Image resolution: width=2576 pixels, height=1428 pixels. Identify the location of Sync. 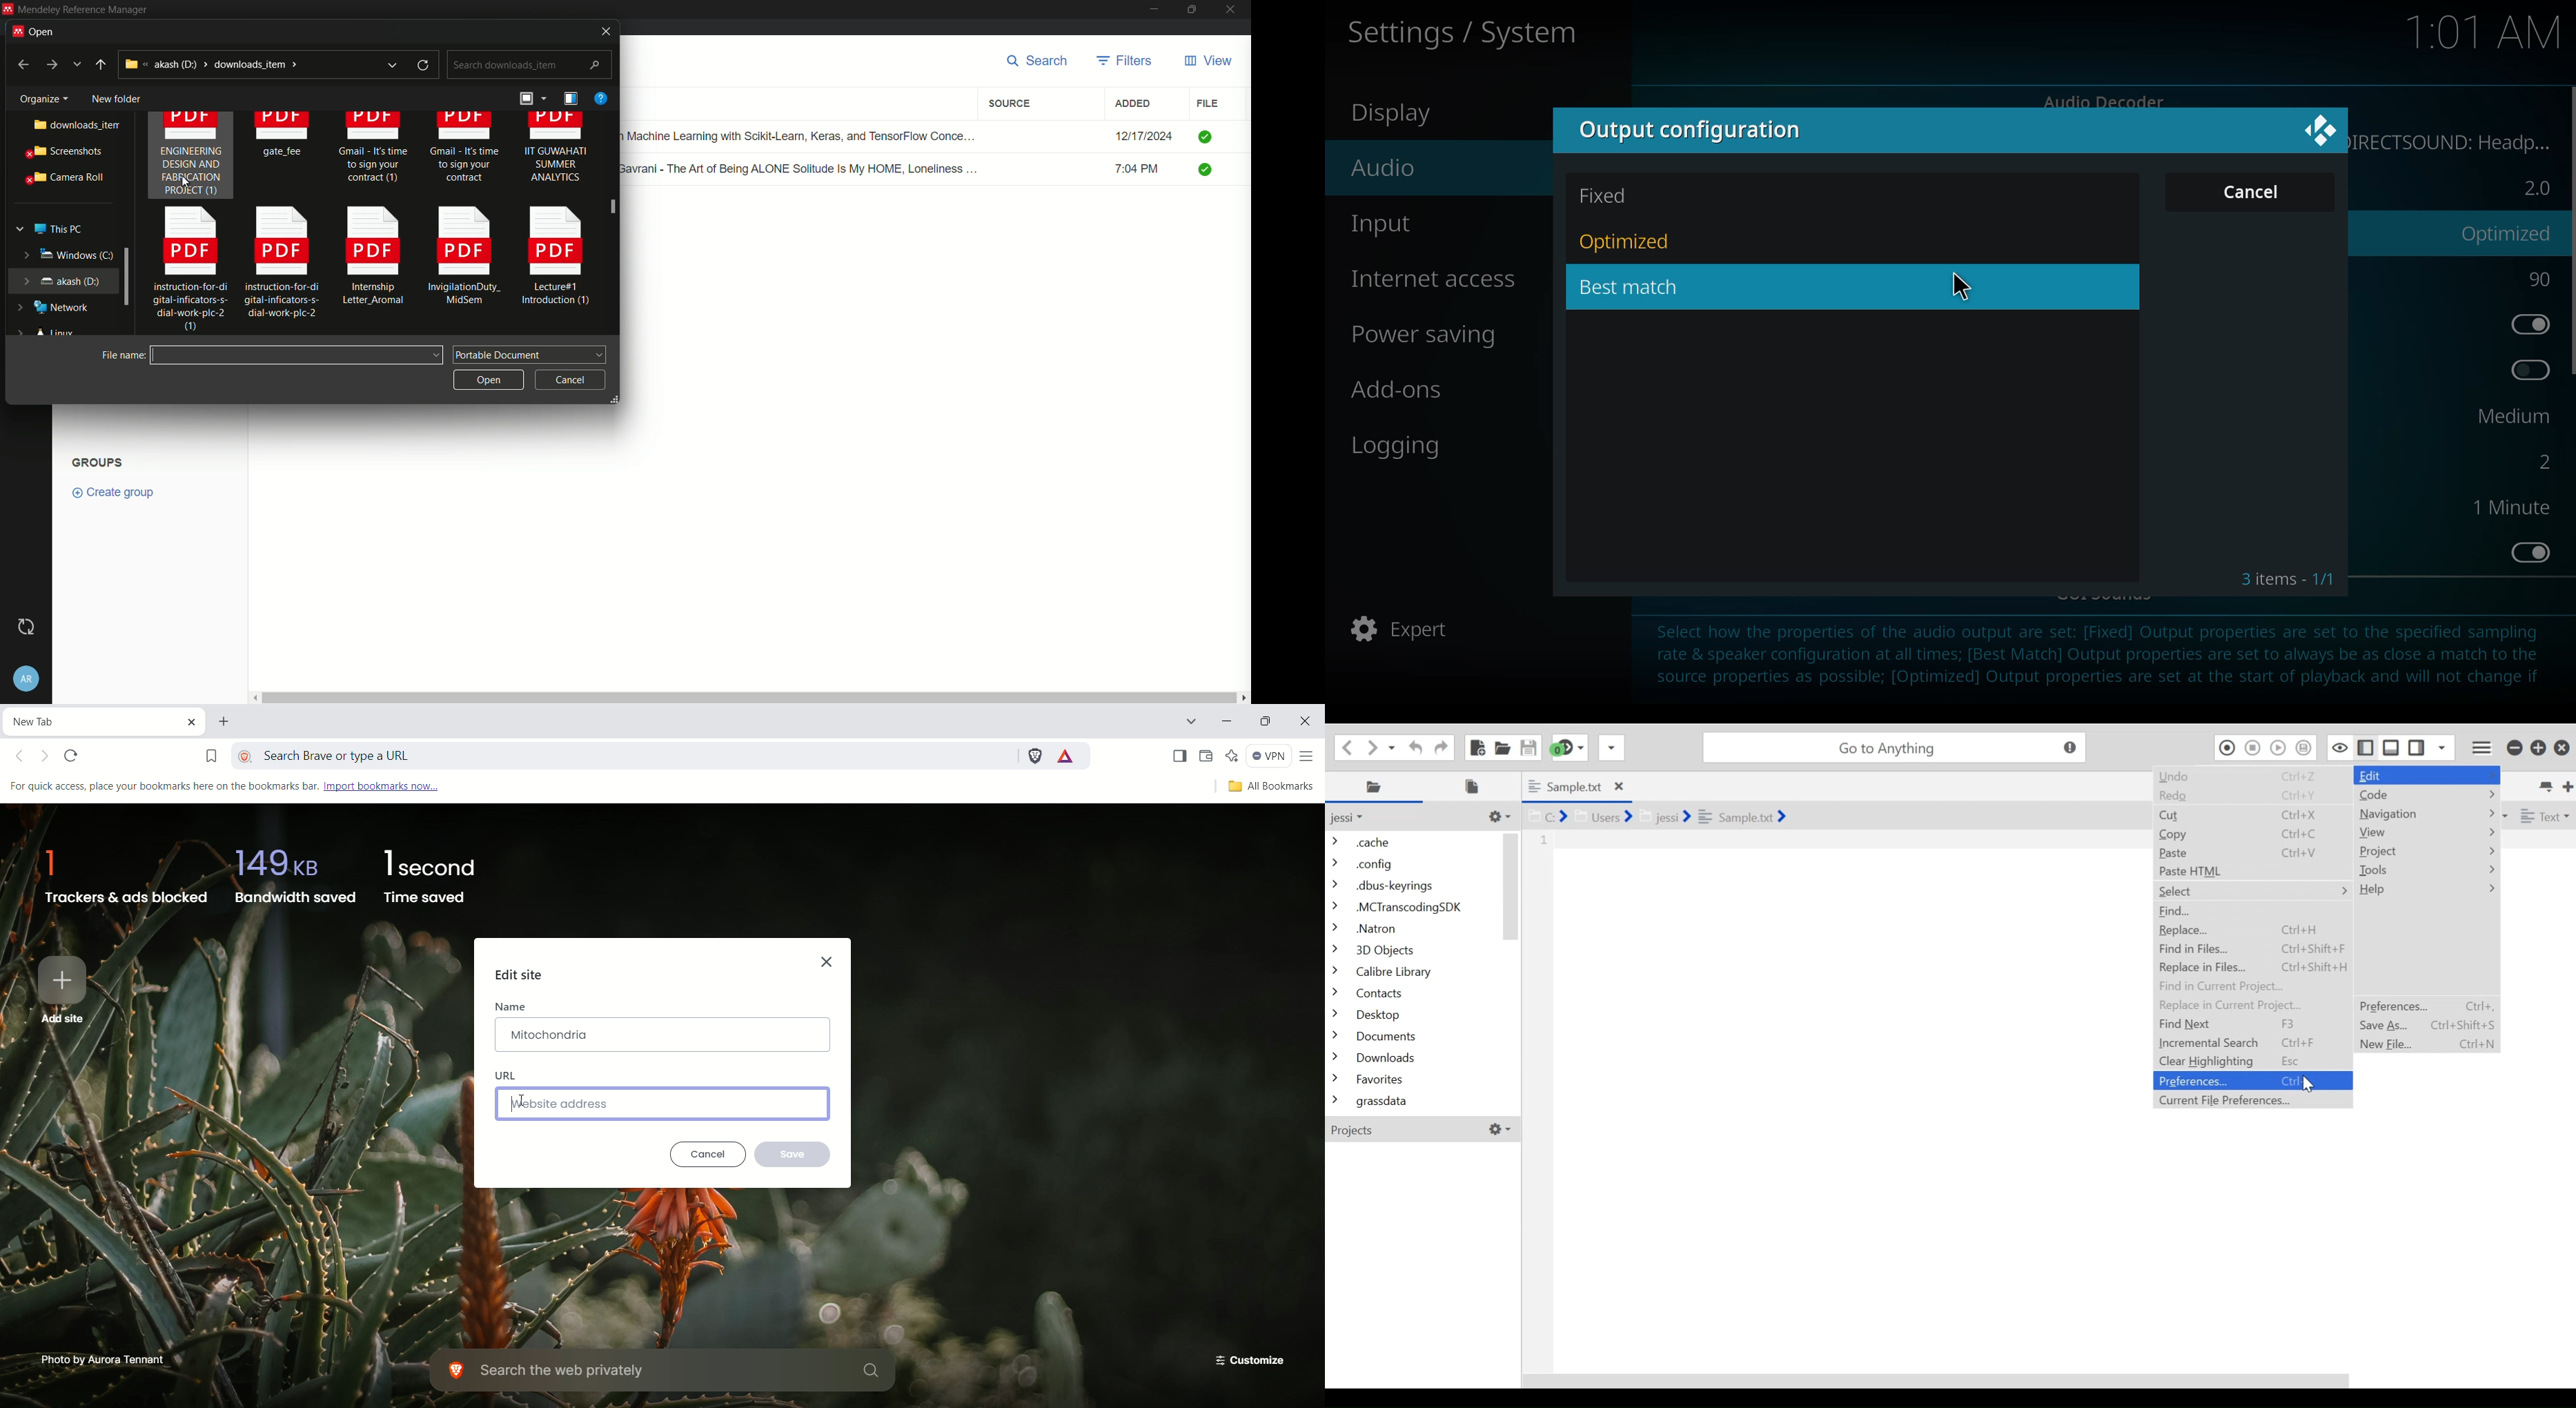
(26, 626).